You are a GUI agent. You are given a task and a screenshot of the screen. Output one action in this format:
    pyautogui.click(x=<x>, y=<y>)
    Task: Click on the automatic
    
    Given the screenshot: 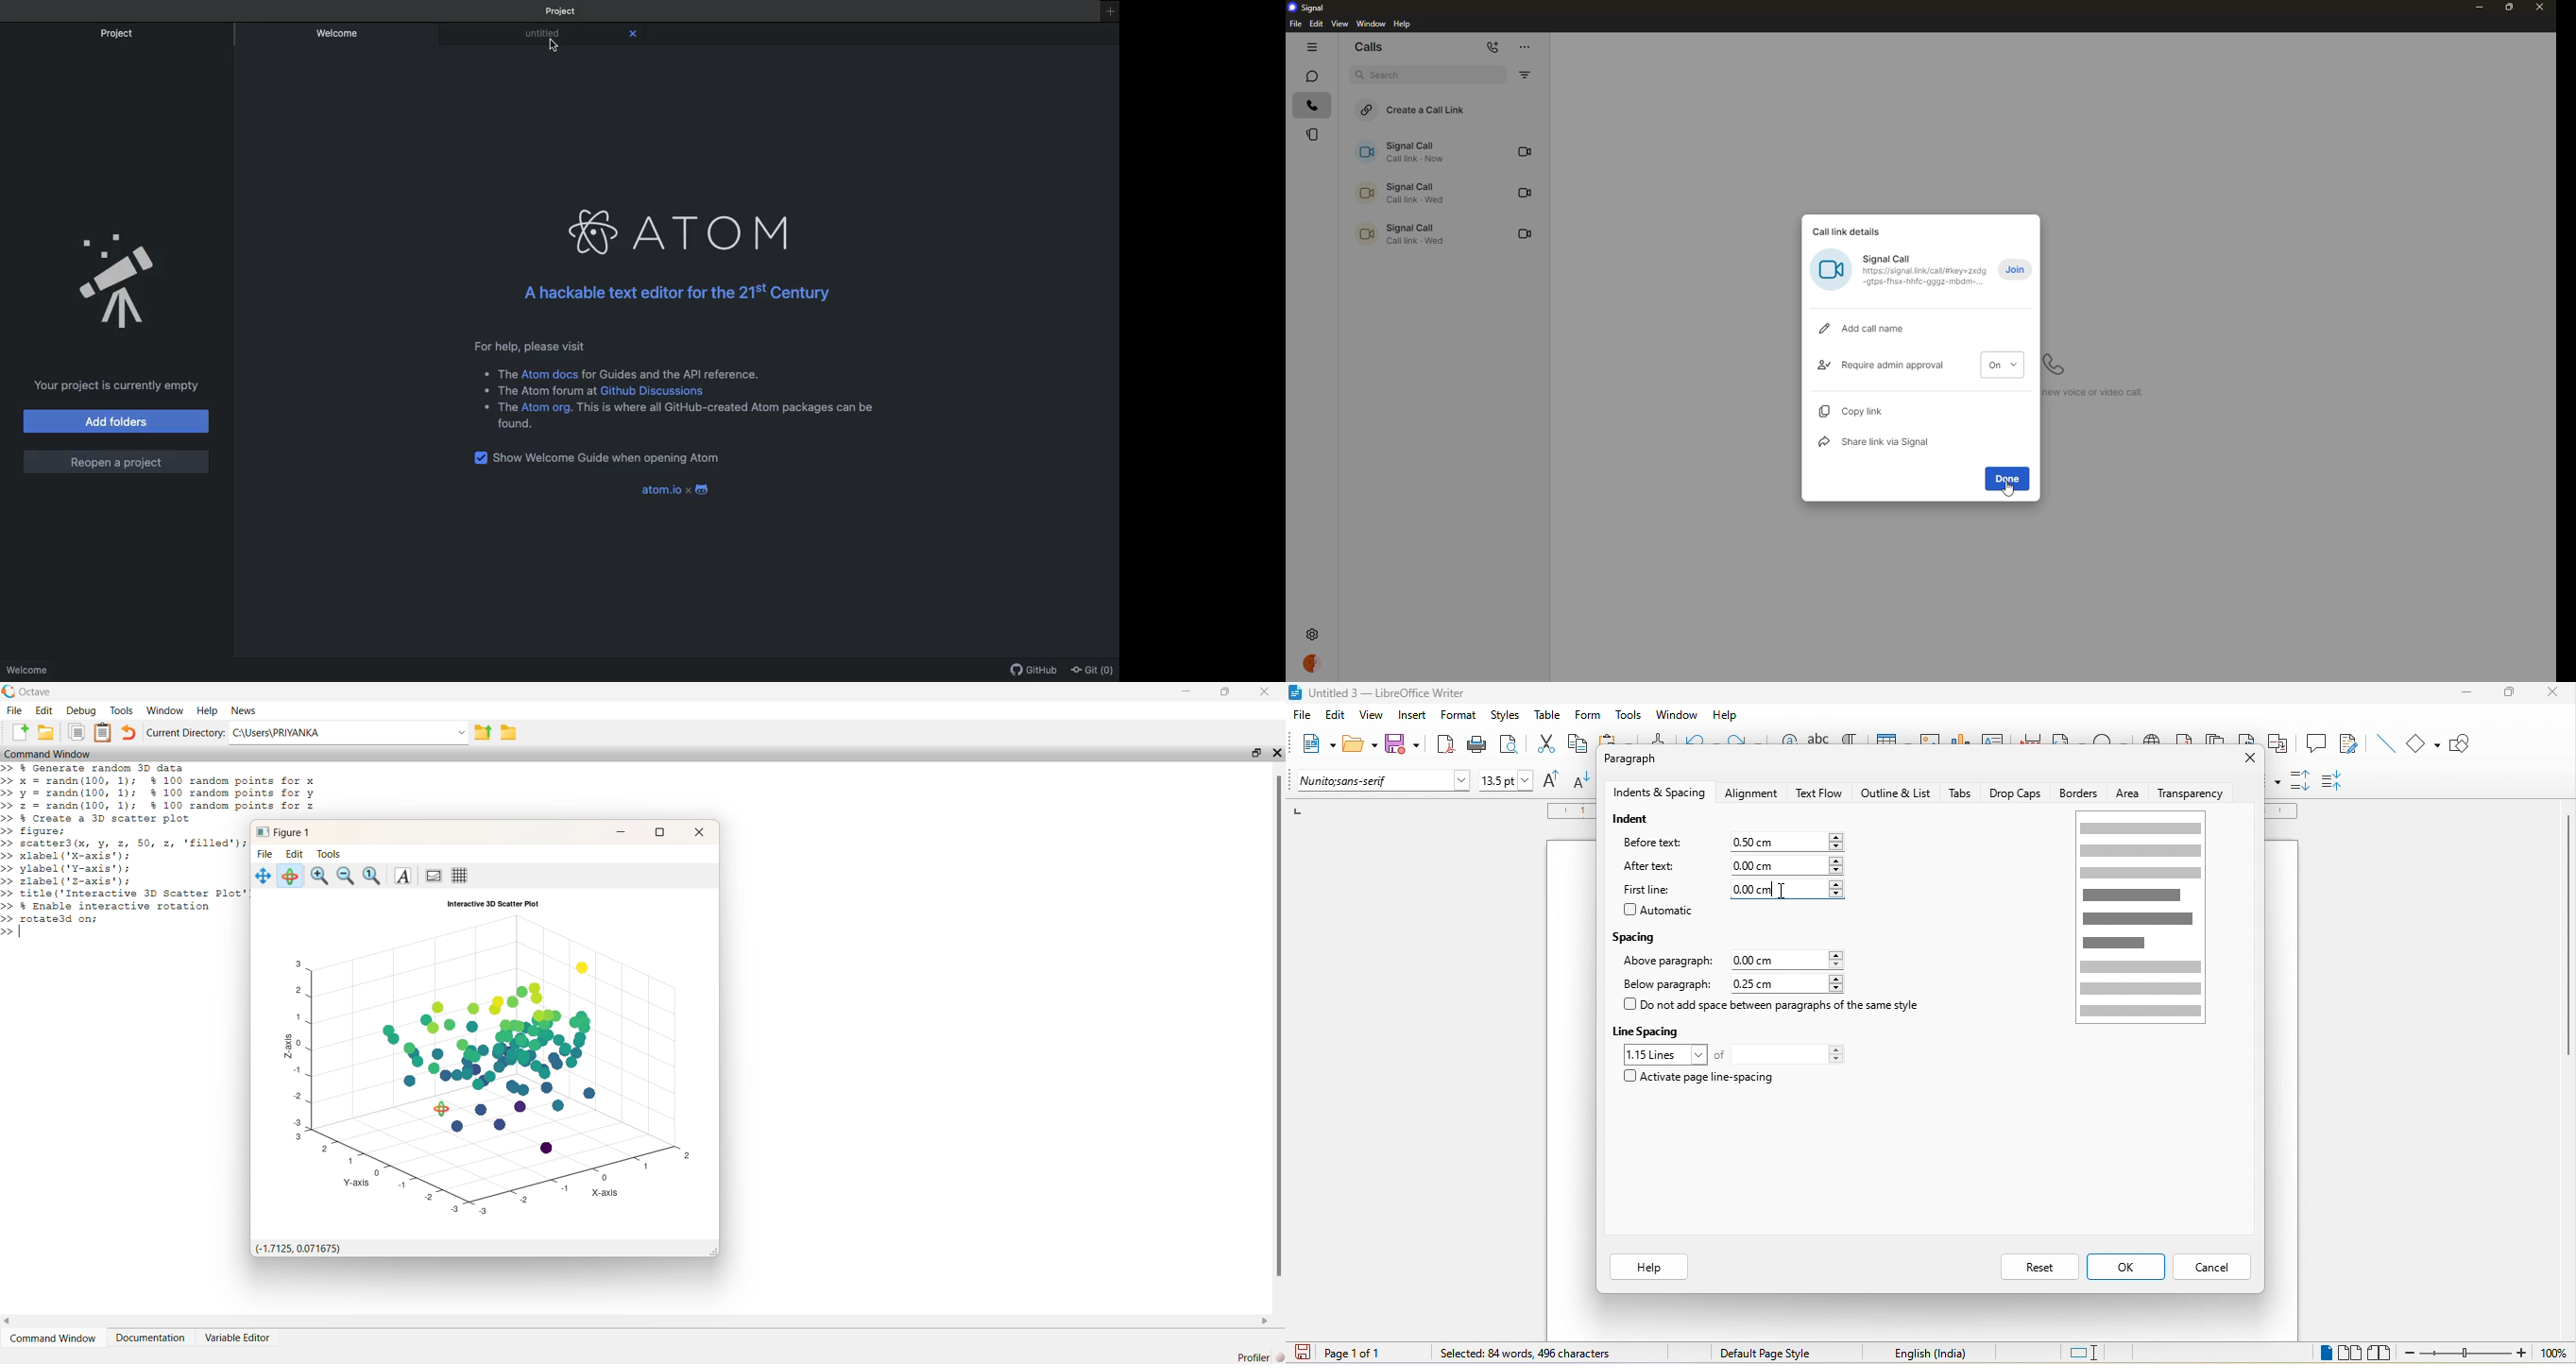 What is the action you would take?
    pyautogui.click(x=1669, y=912)
    